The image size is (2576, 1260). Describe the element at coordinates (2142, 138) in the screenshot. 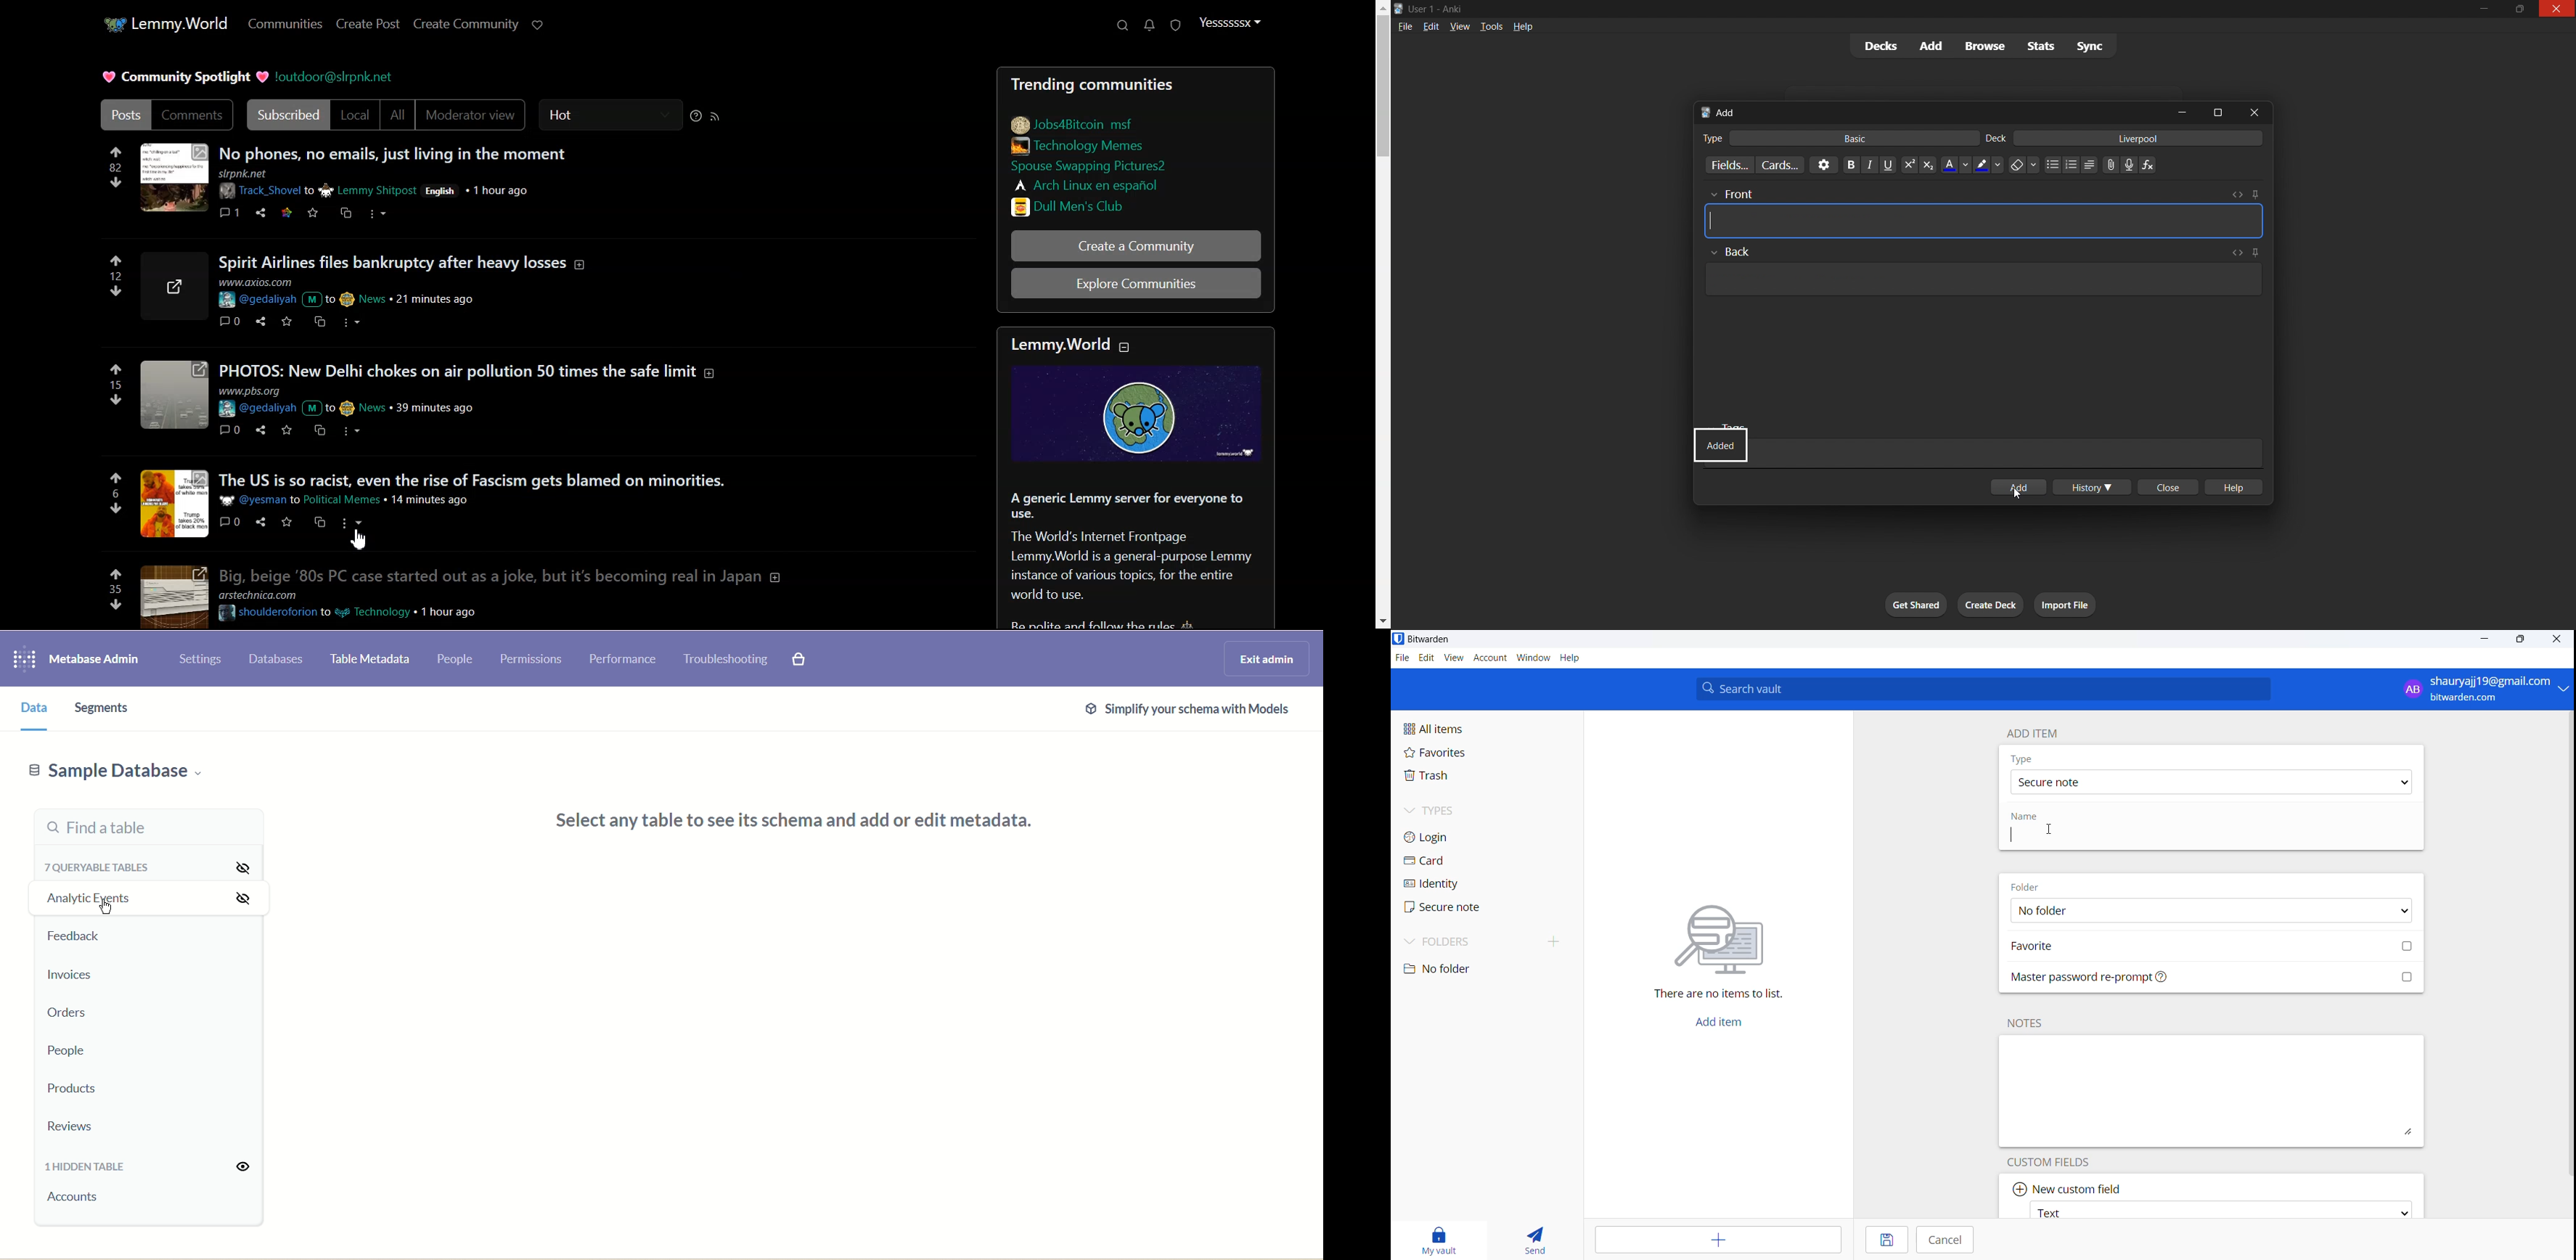

I see `` at that location.